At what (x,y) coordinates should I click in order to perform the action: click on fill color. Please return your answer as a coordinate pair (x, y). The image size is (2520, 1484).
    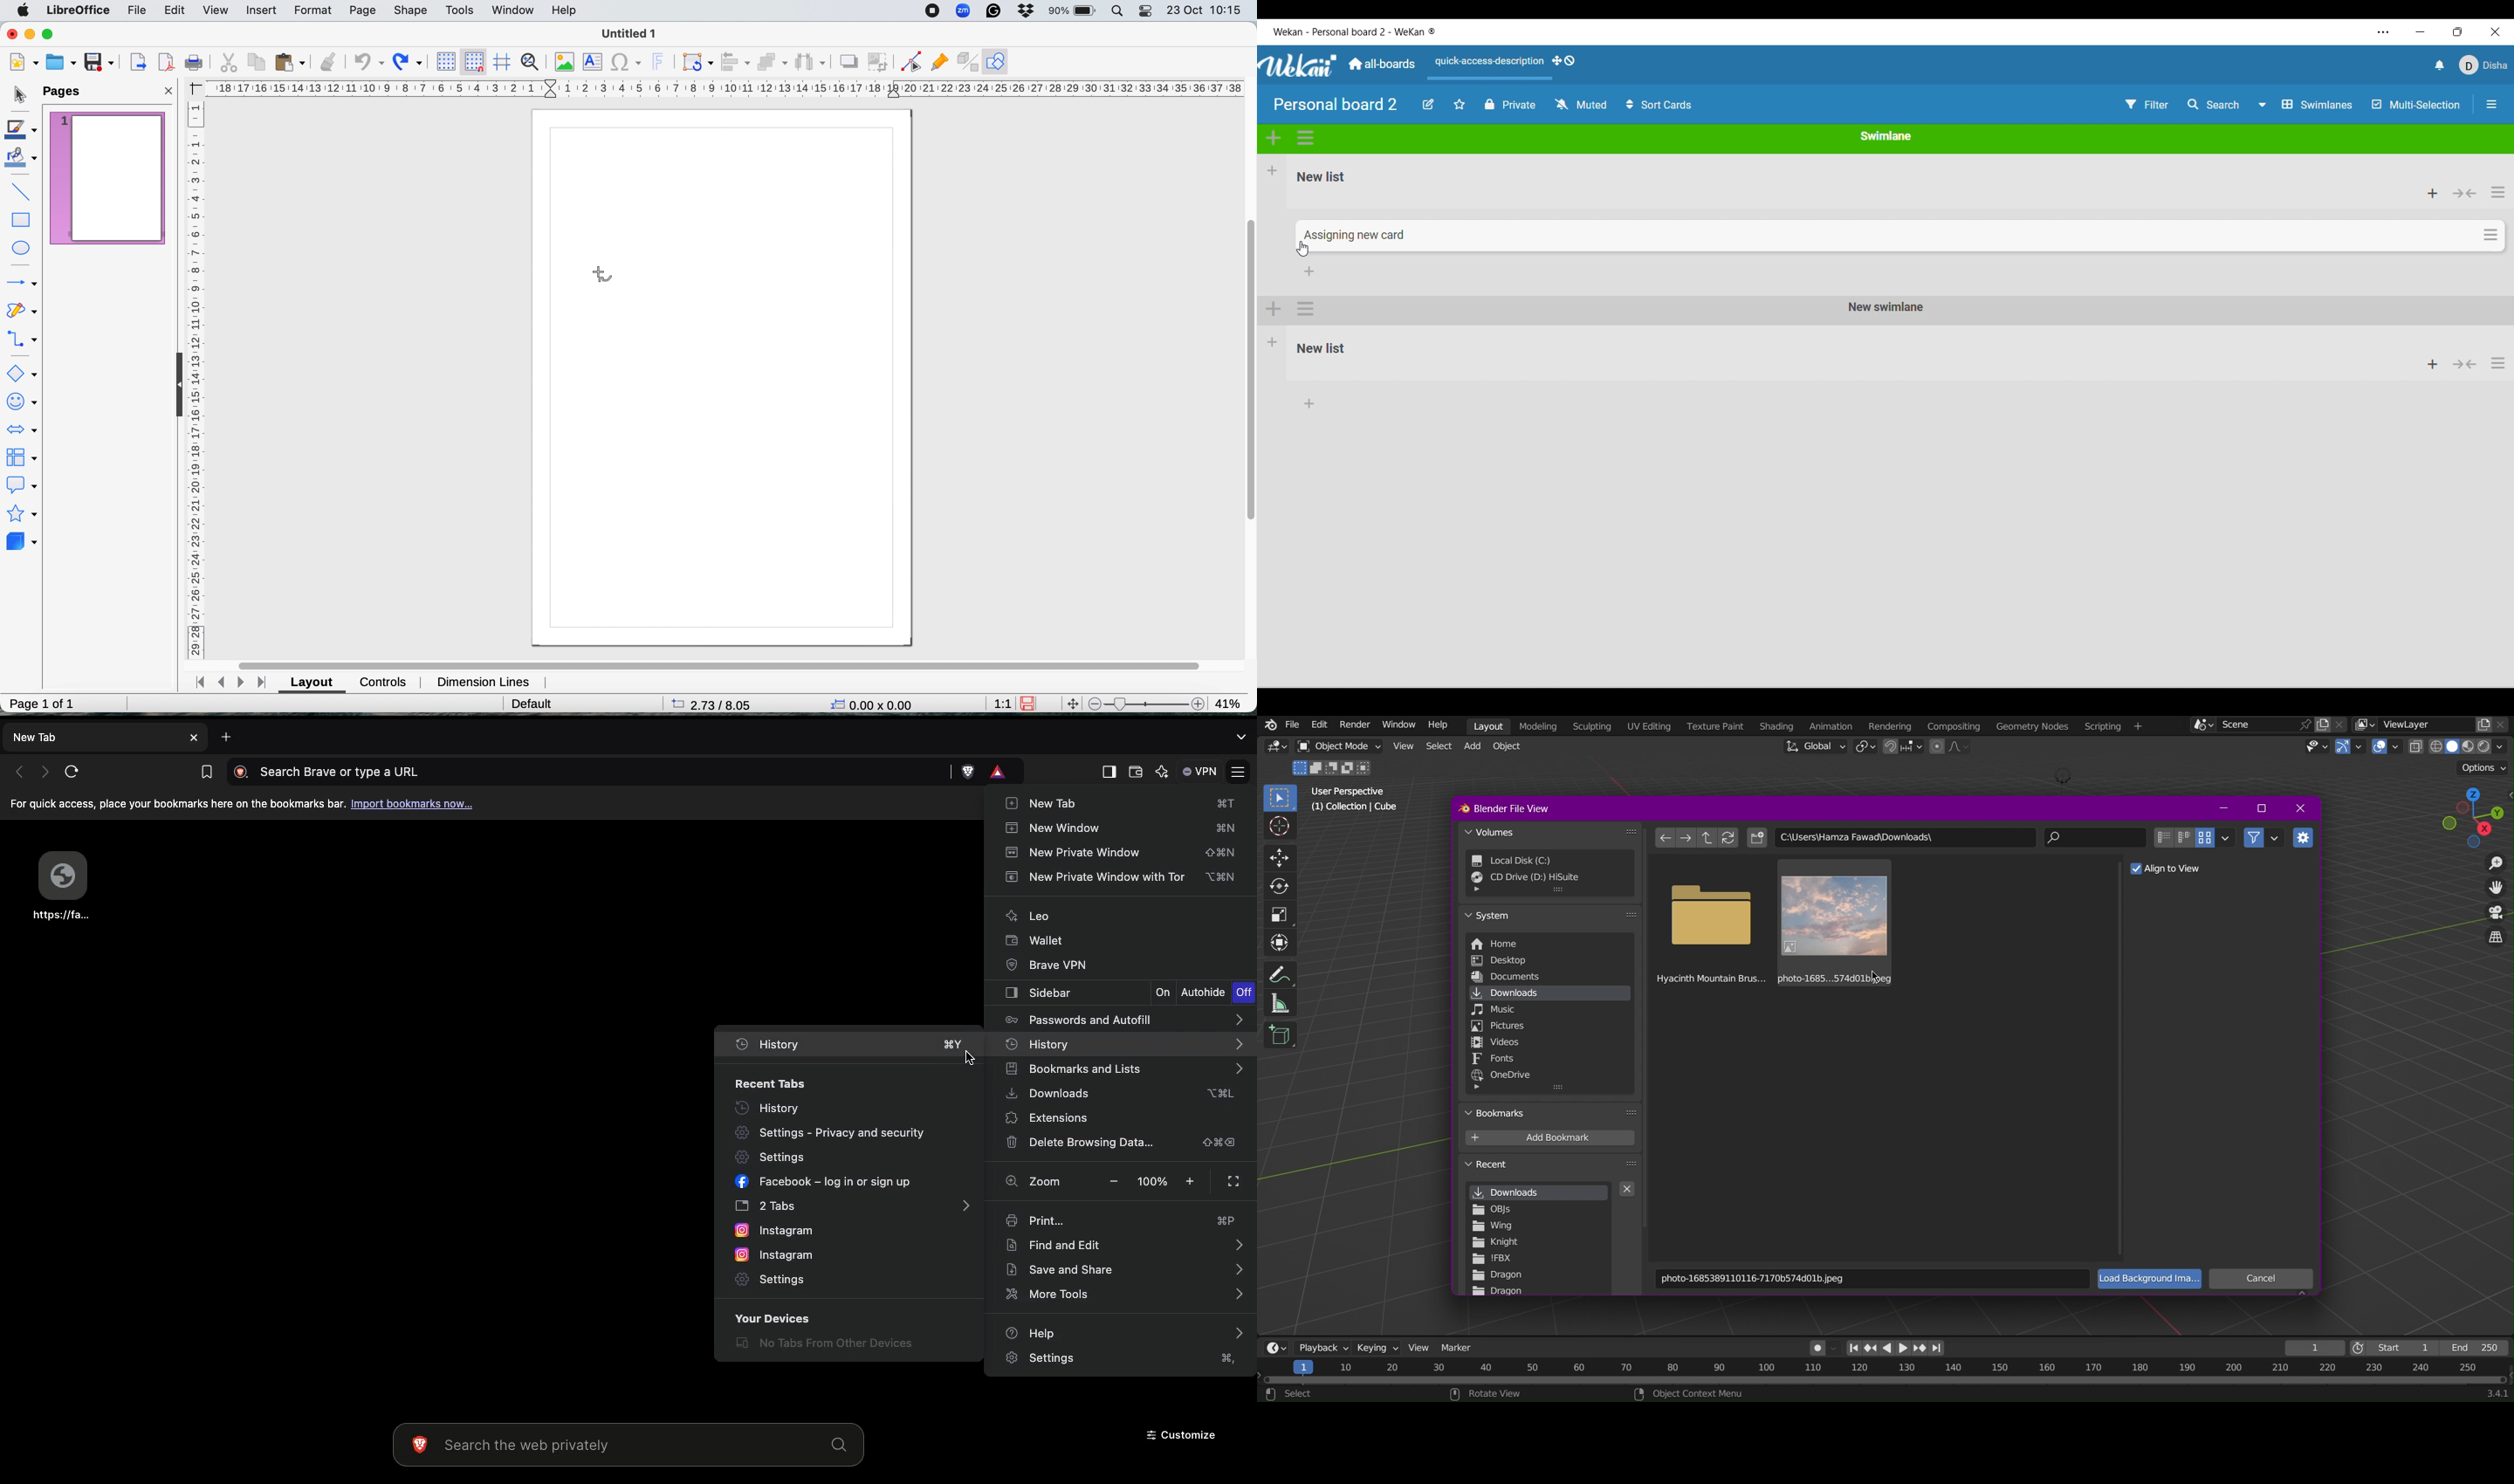
    Looking at the image, I should click on (22, 161).